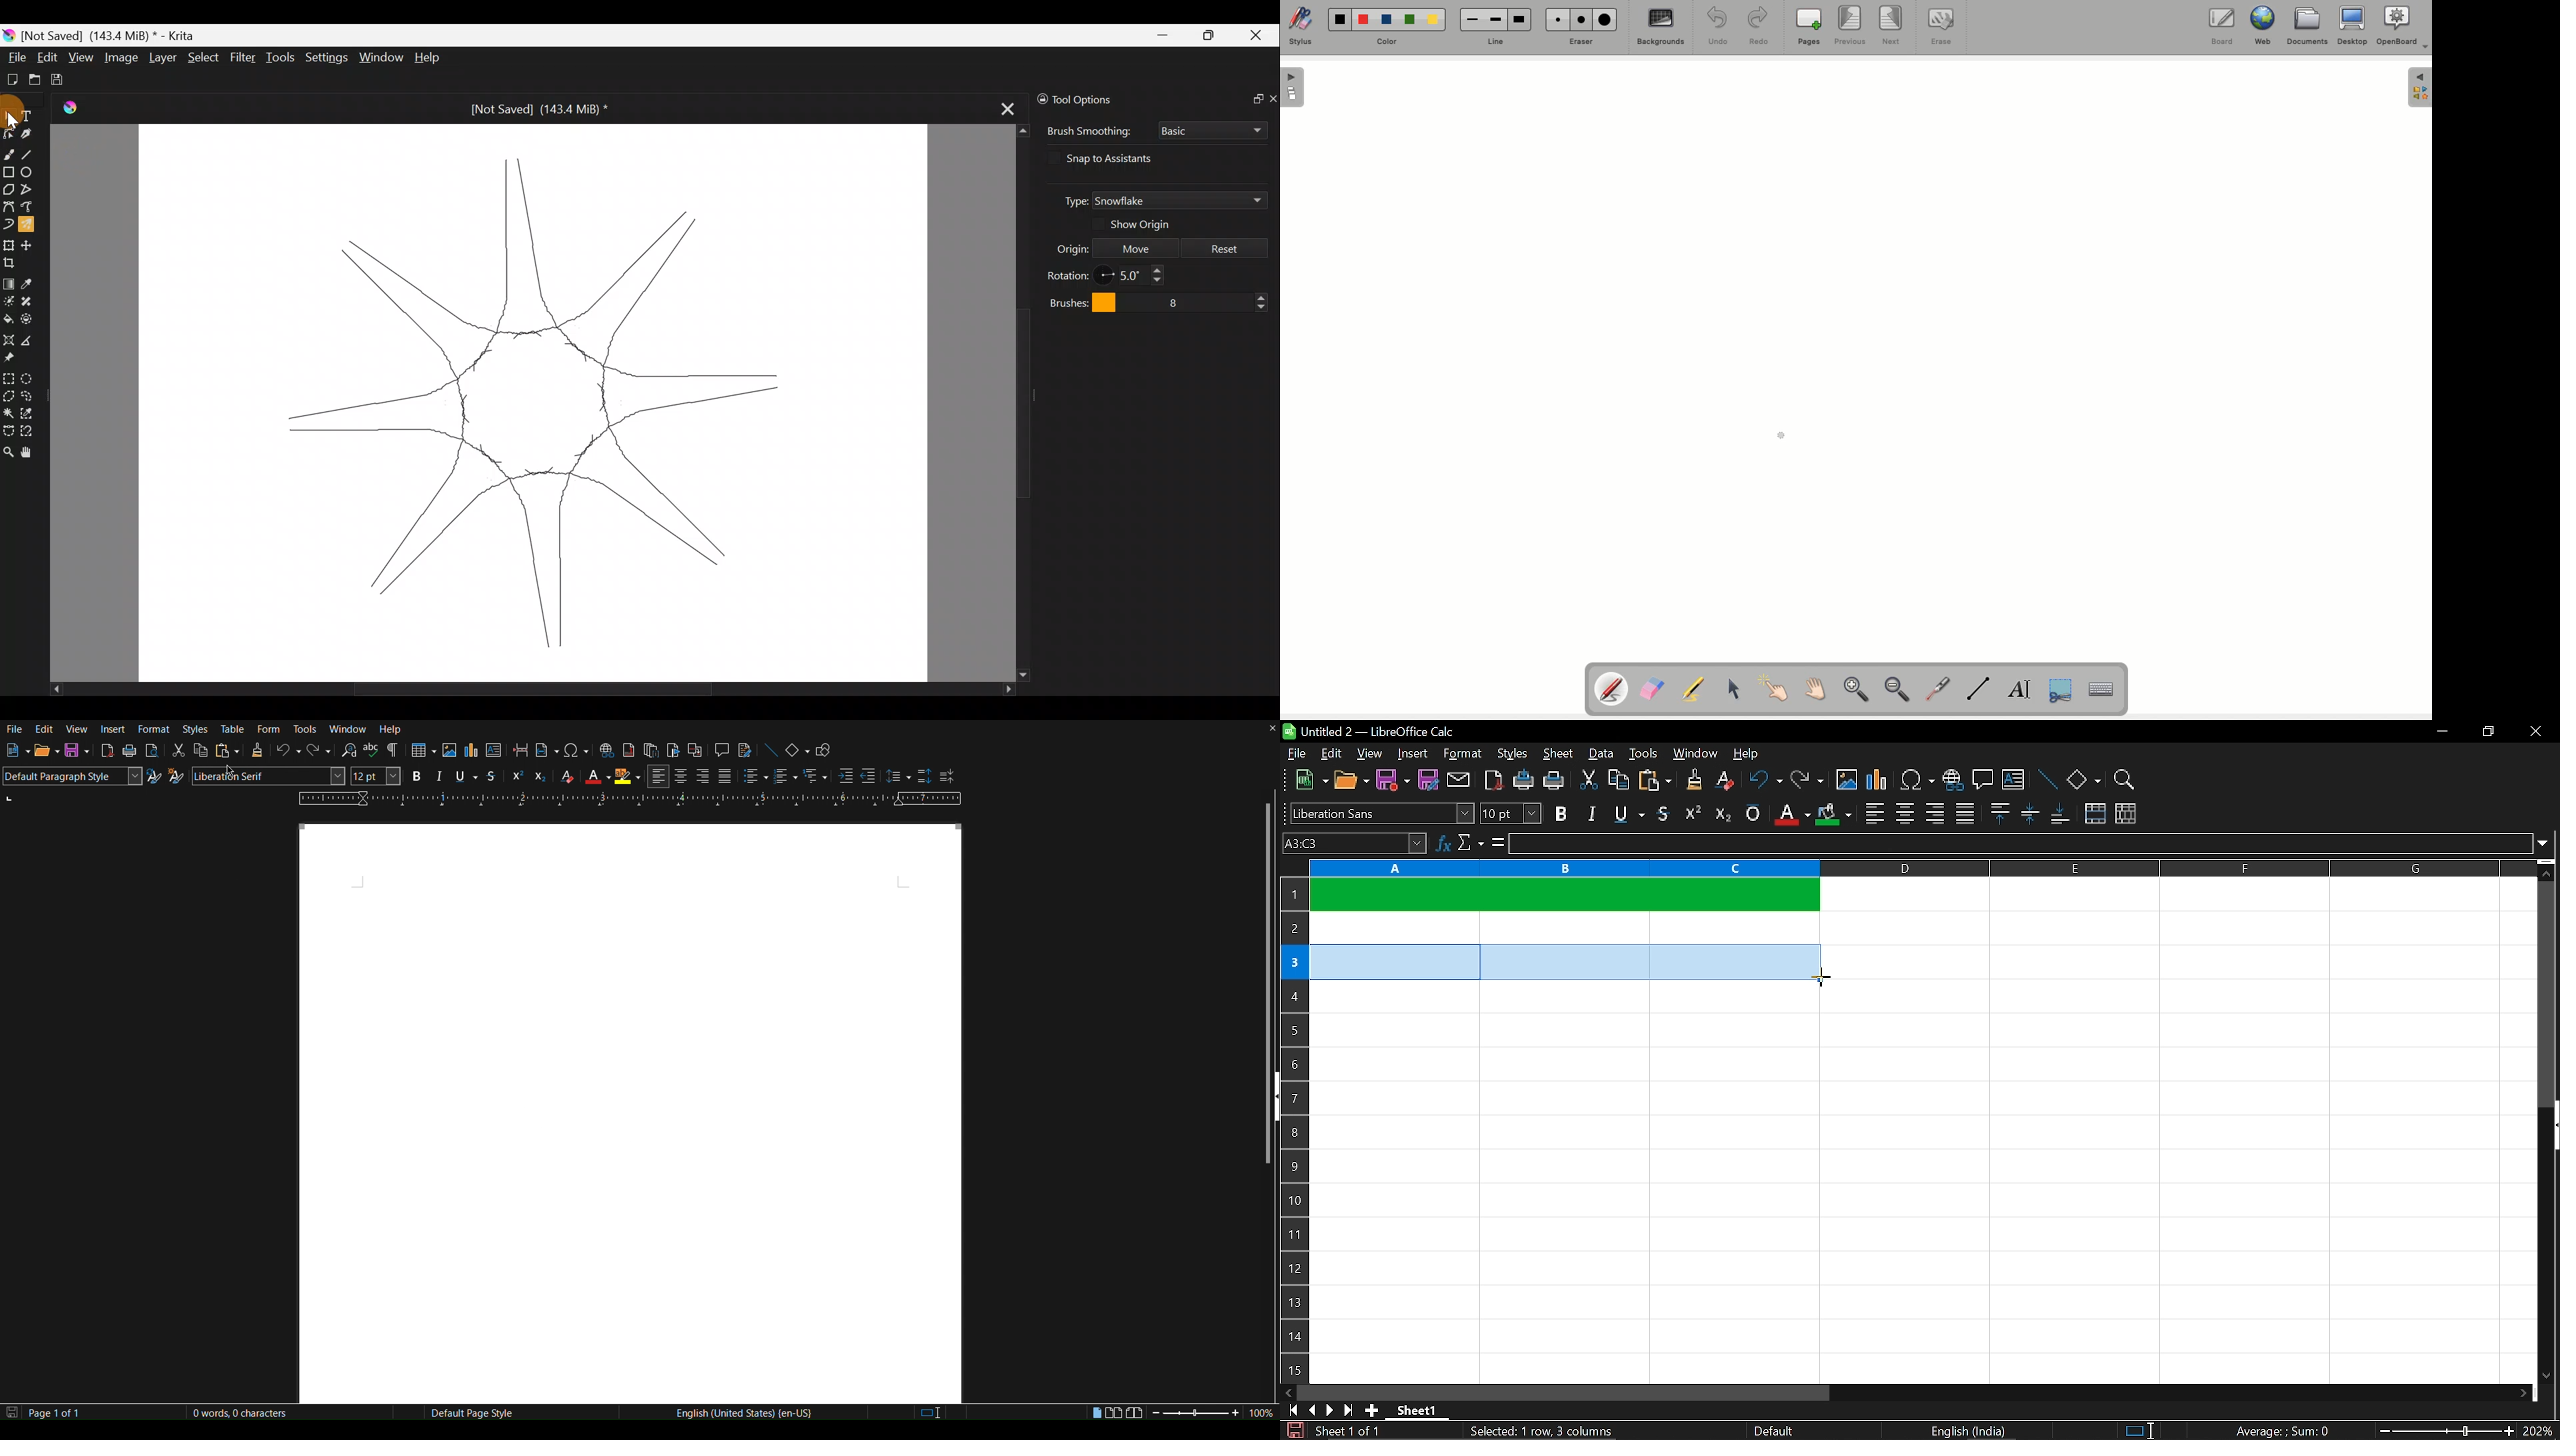 The height and width of the screenshot is (1456, 2576). What do you see at coordinates (13, 261) in the screenshot?
I see `Crop an image` at bounding box center [13, 261].